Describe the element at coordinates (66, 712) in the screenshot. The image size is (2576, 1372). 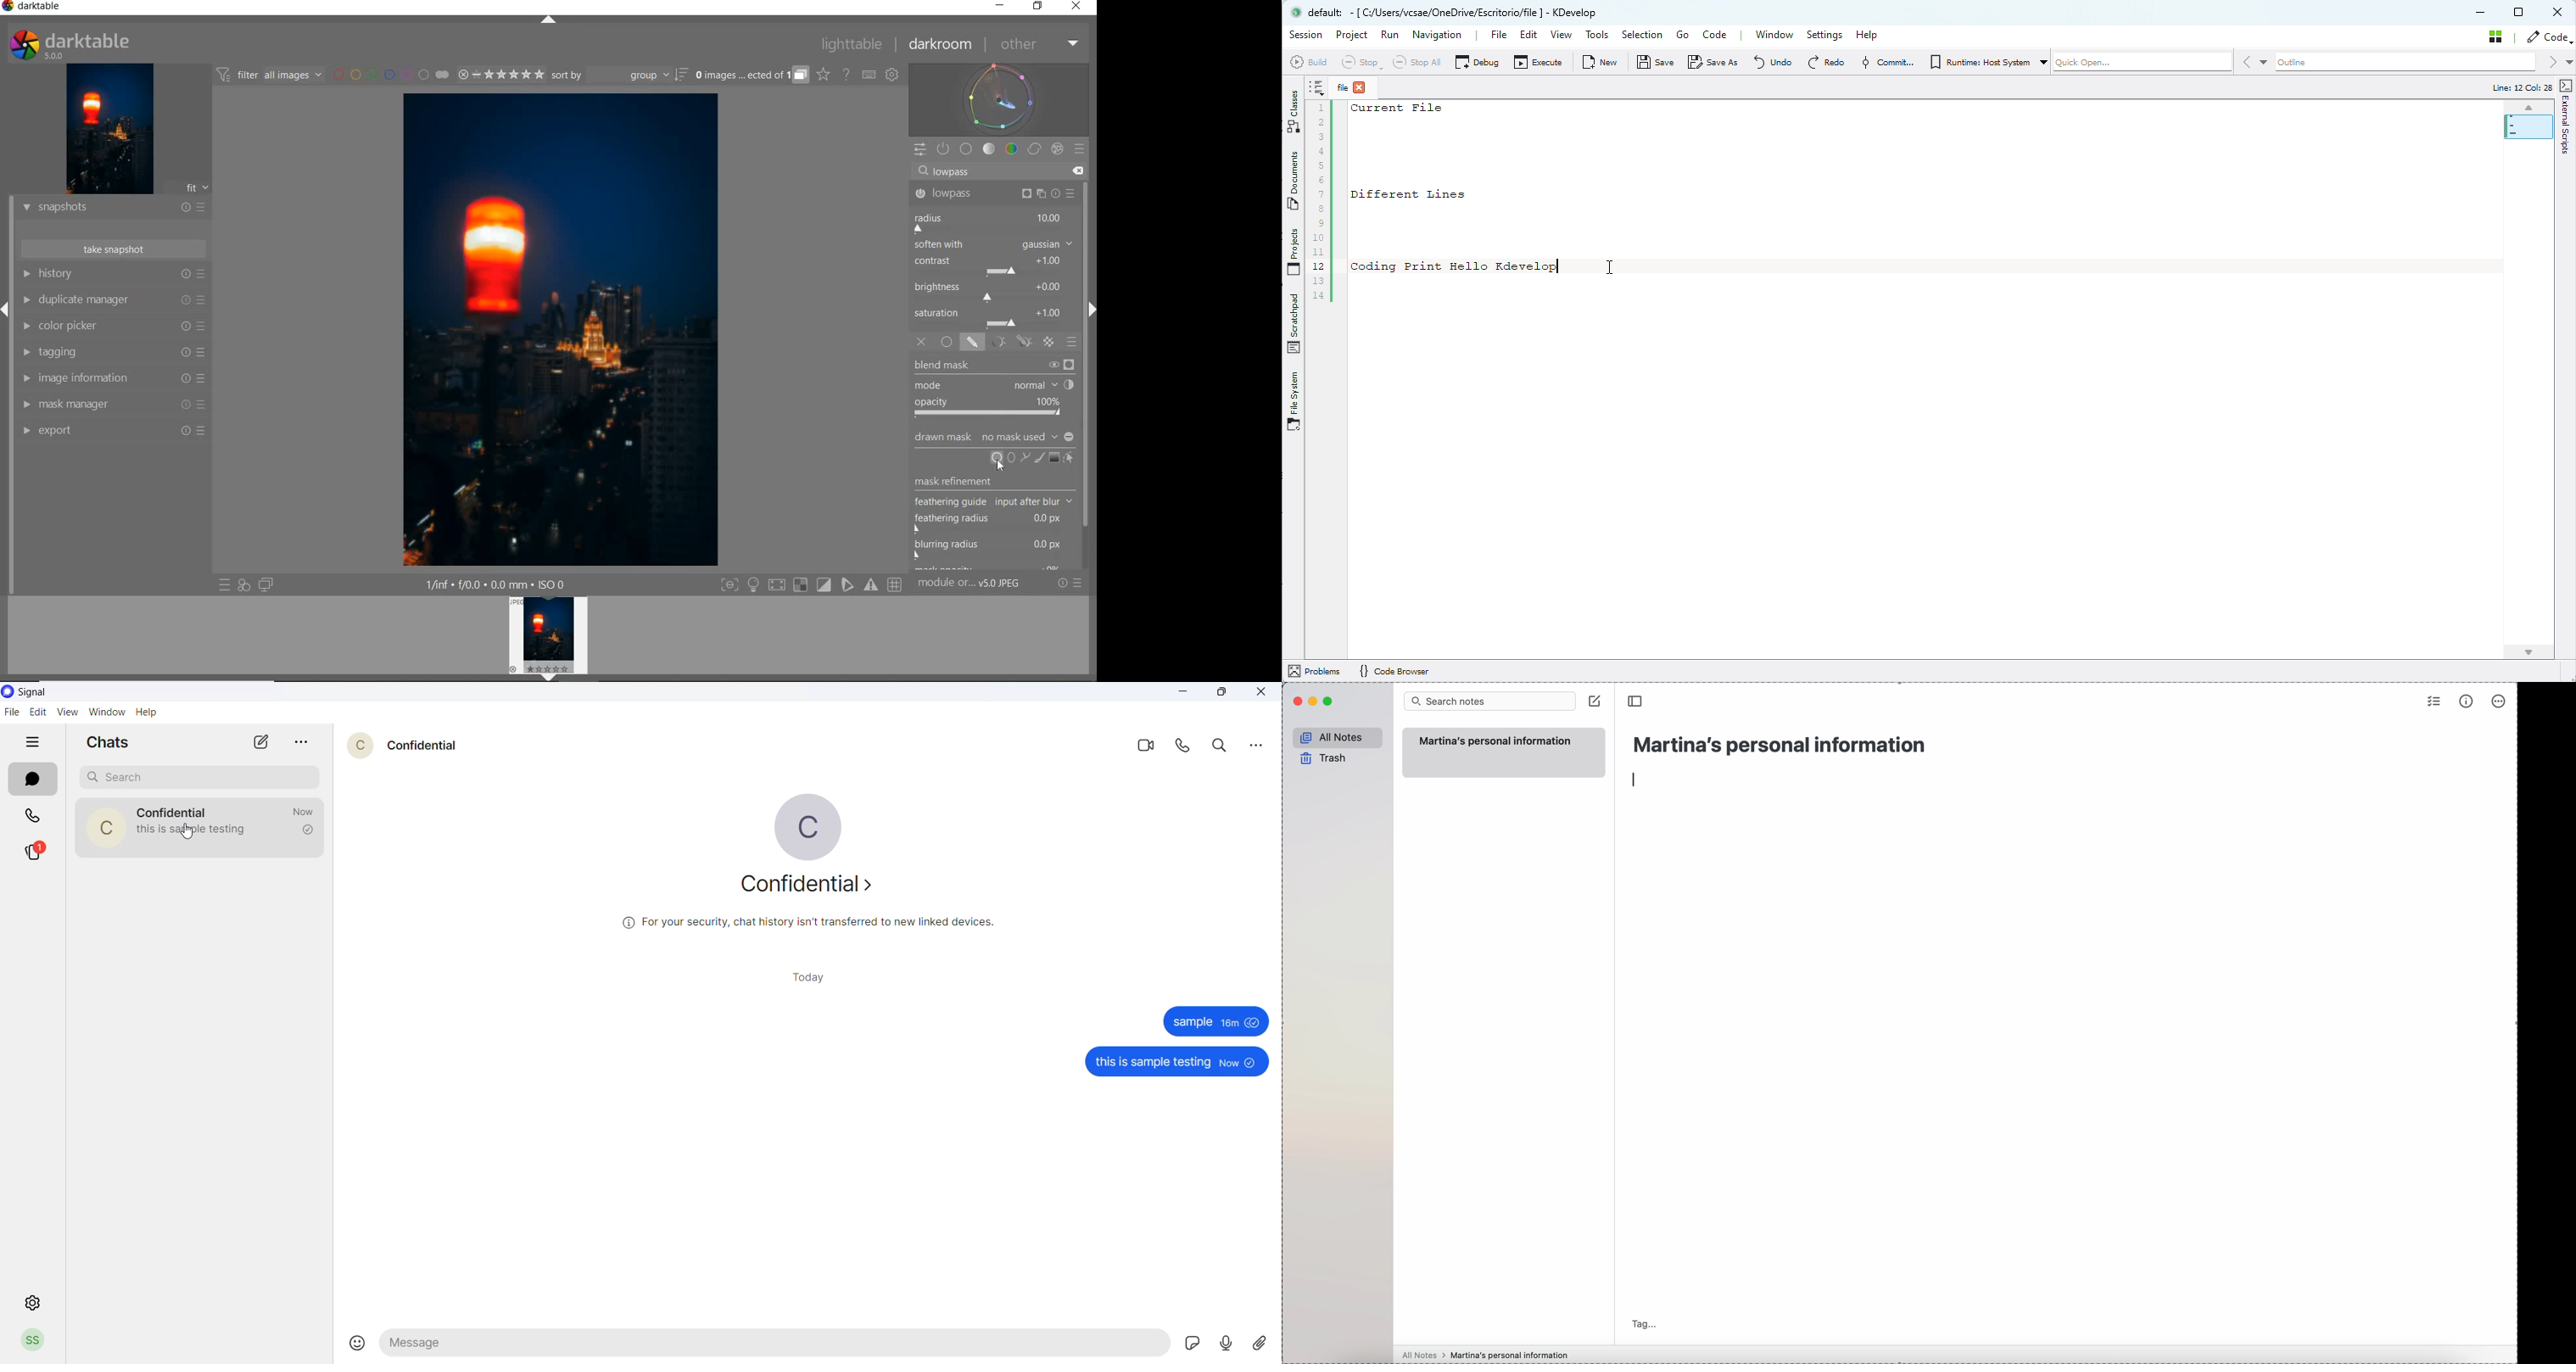
I see `view` at that location.